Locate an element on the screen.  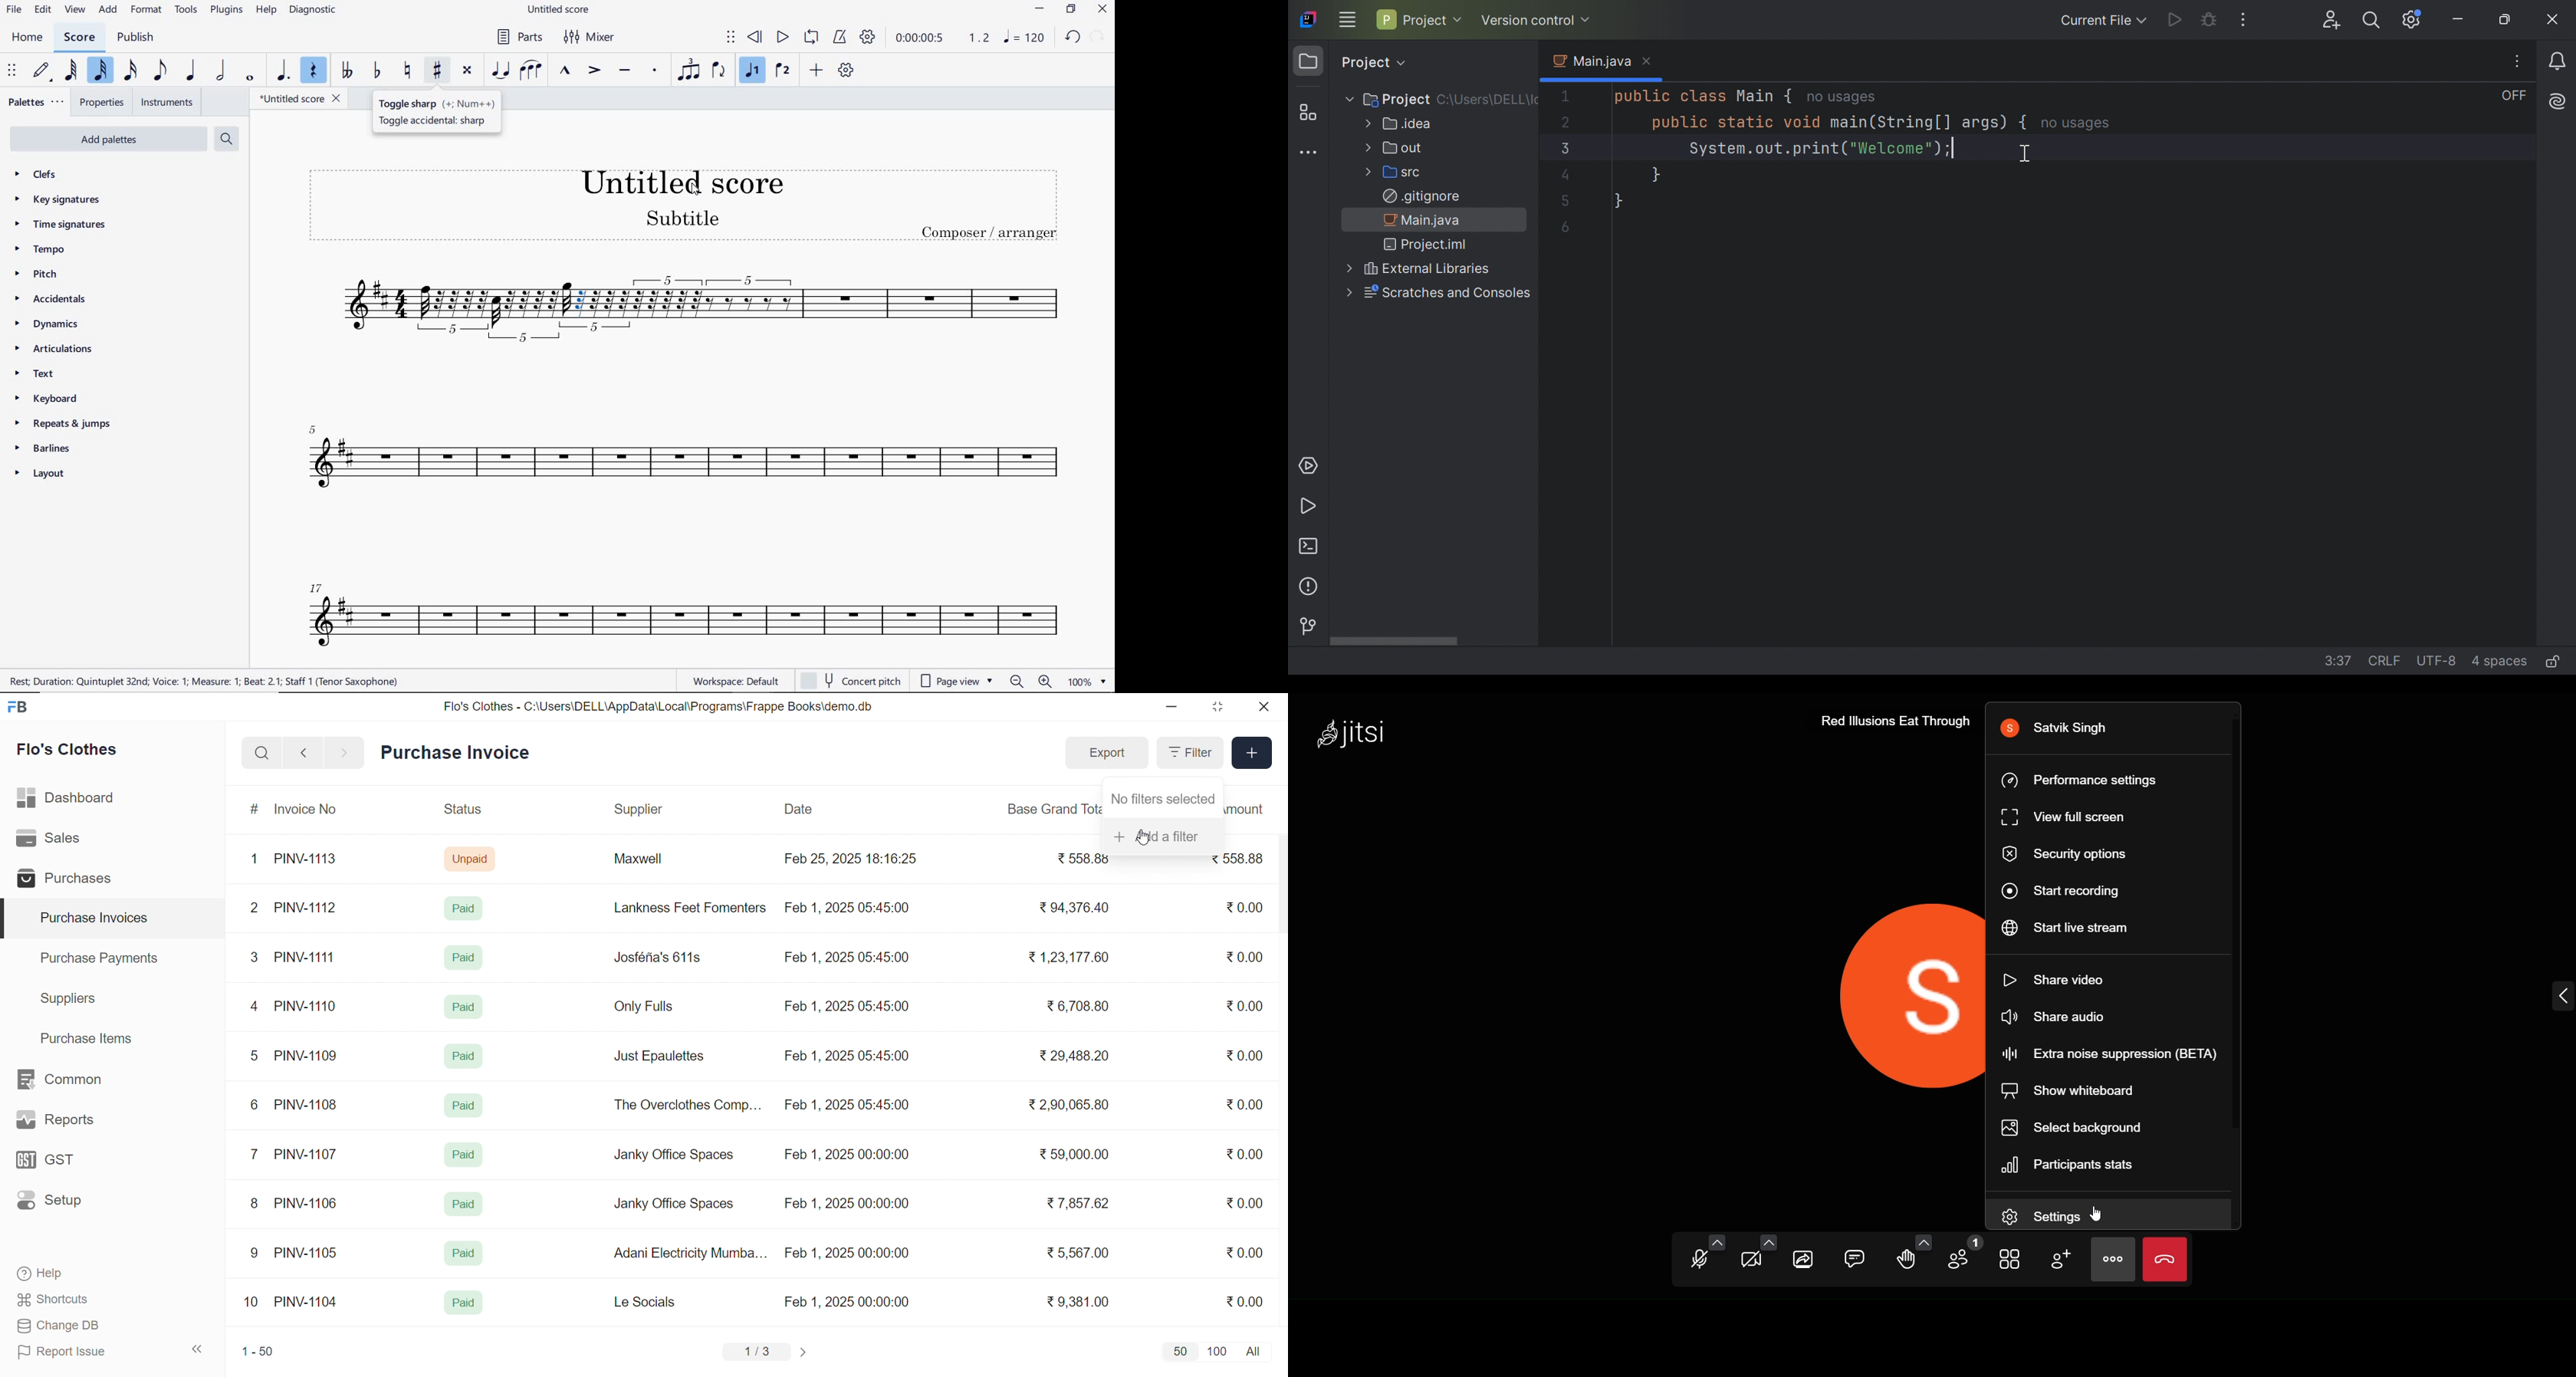
1/3 is located at coordinates (757, 1353).